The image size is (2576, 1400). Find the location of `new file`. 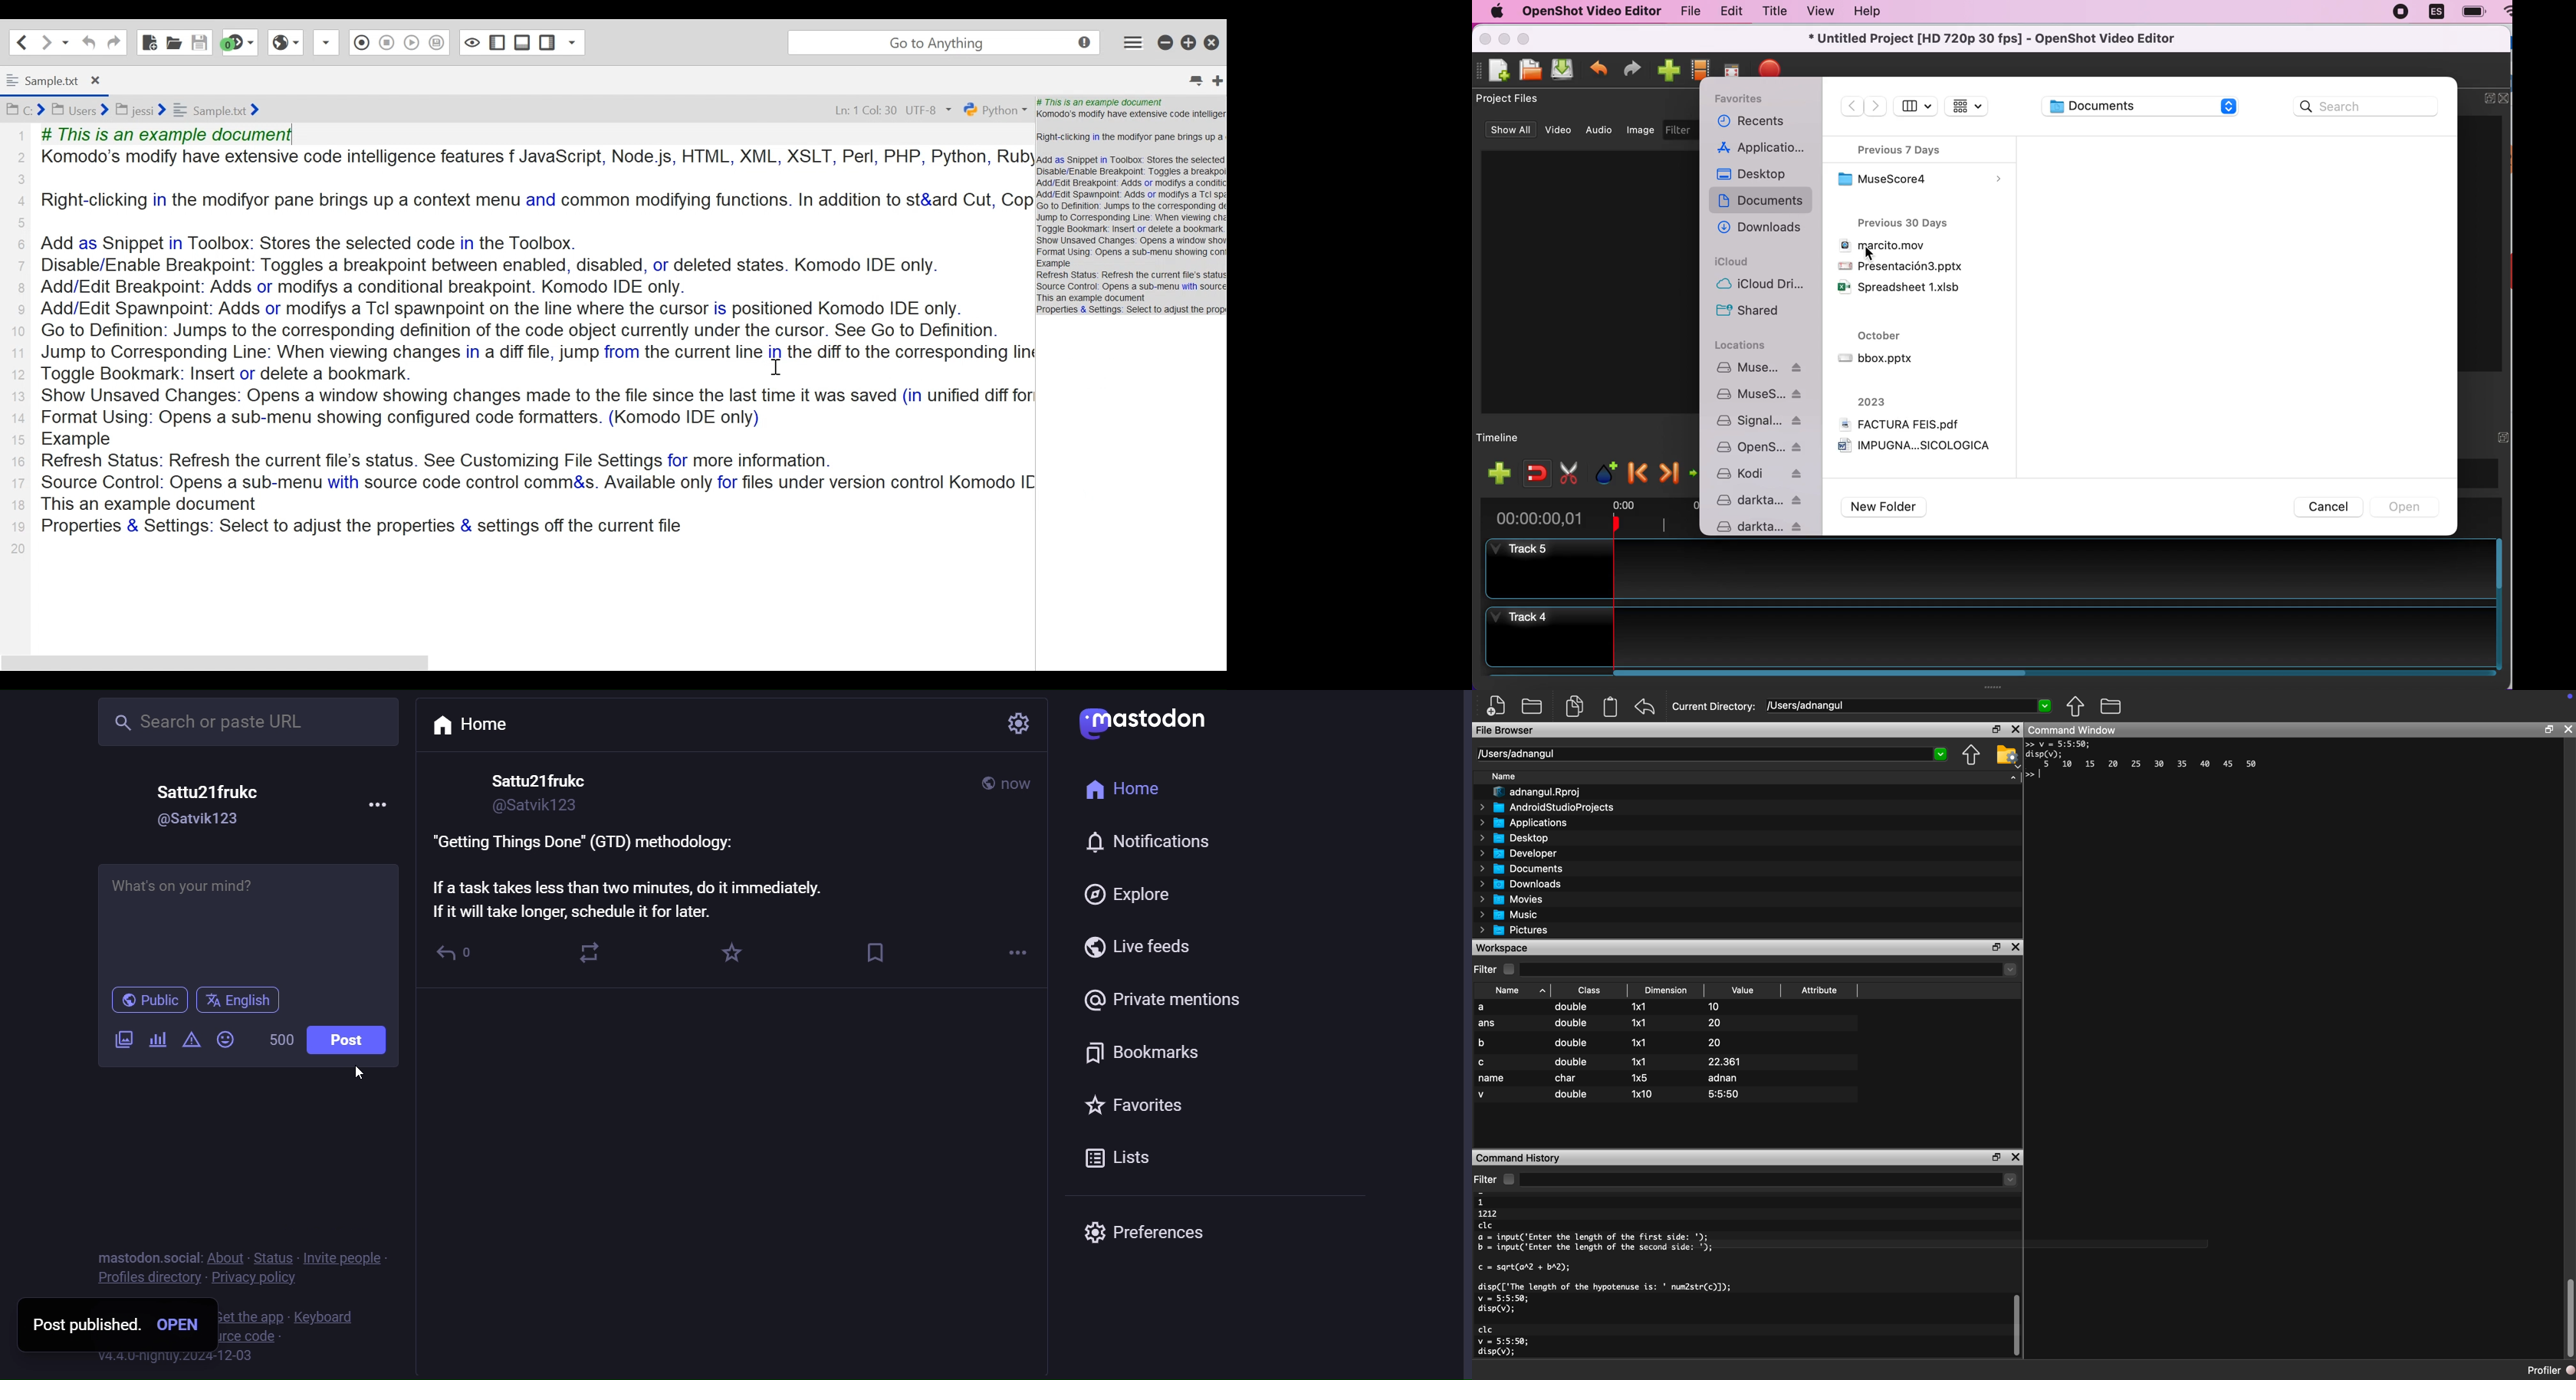

new file is located at coordinates (1497, 71).